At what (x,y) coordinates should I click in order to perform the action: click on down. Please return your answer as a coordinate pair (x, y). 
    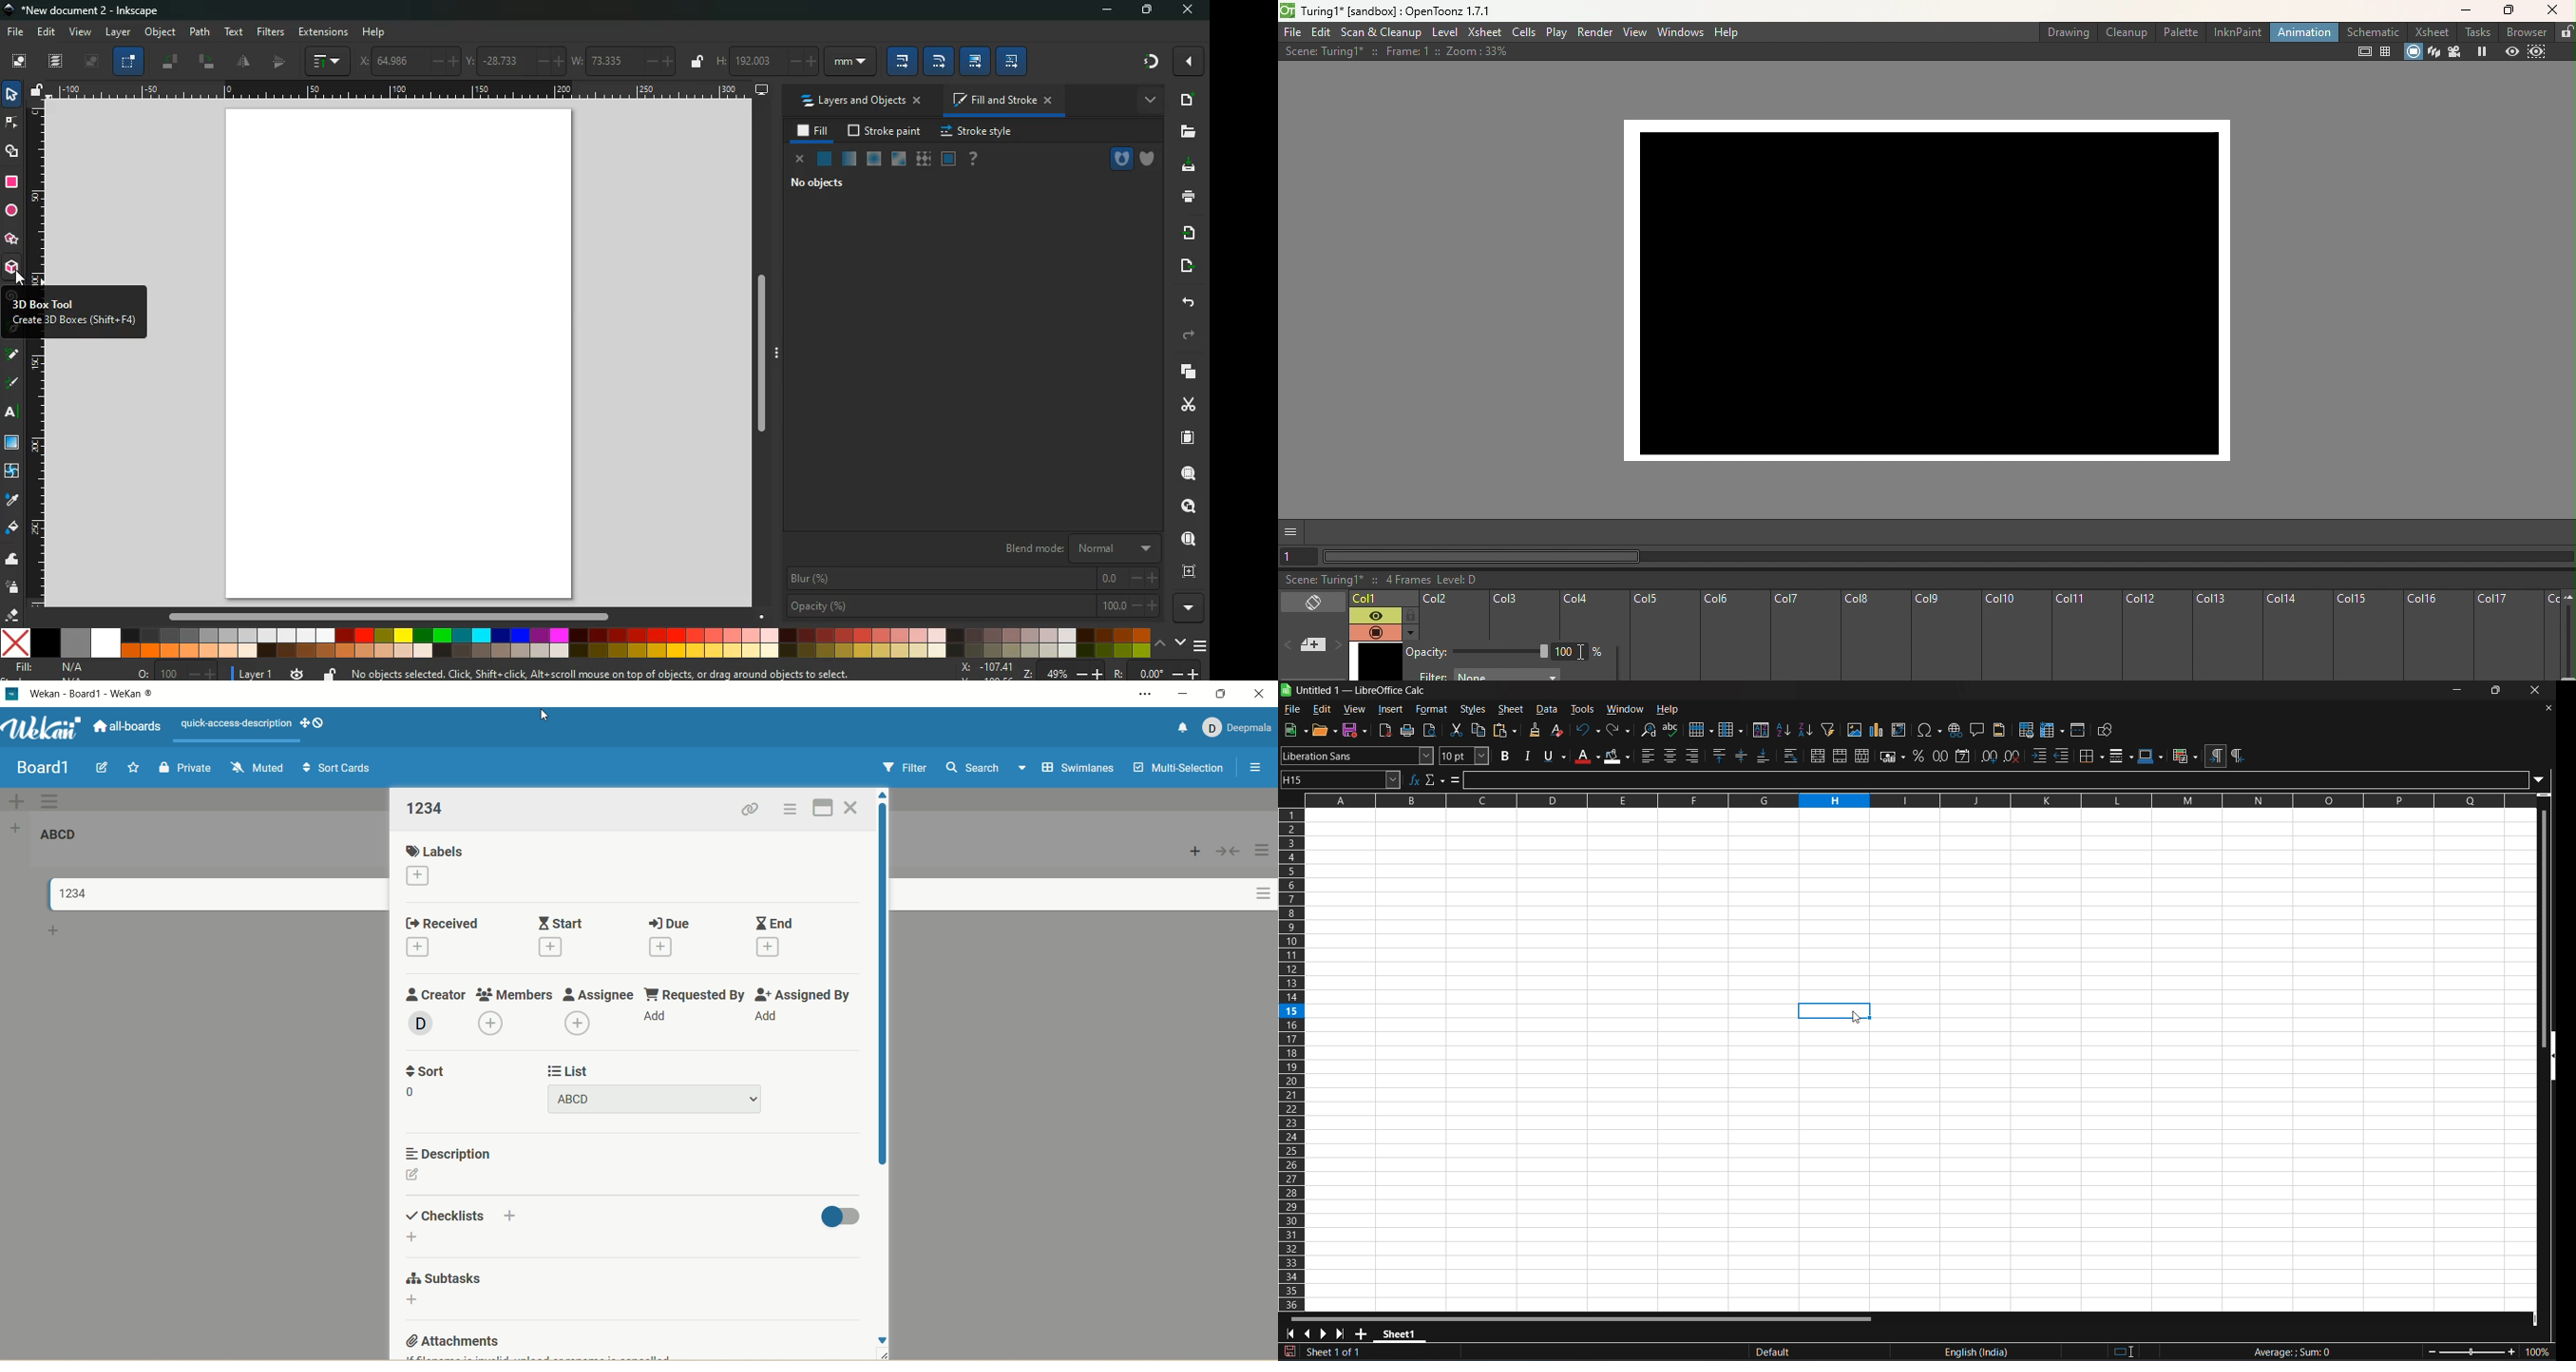
    Looking at the image, I should click on (1182, 643).